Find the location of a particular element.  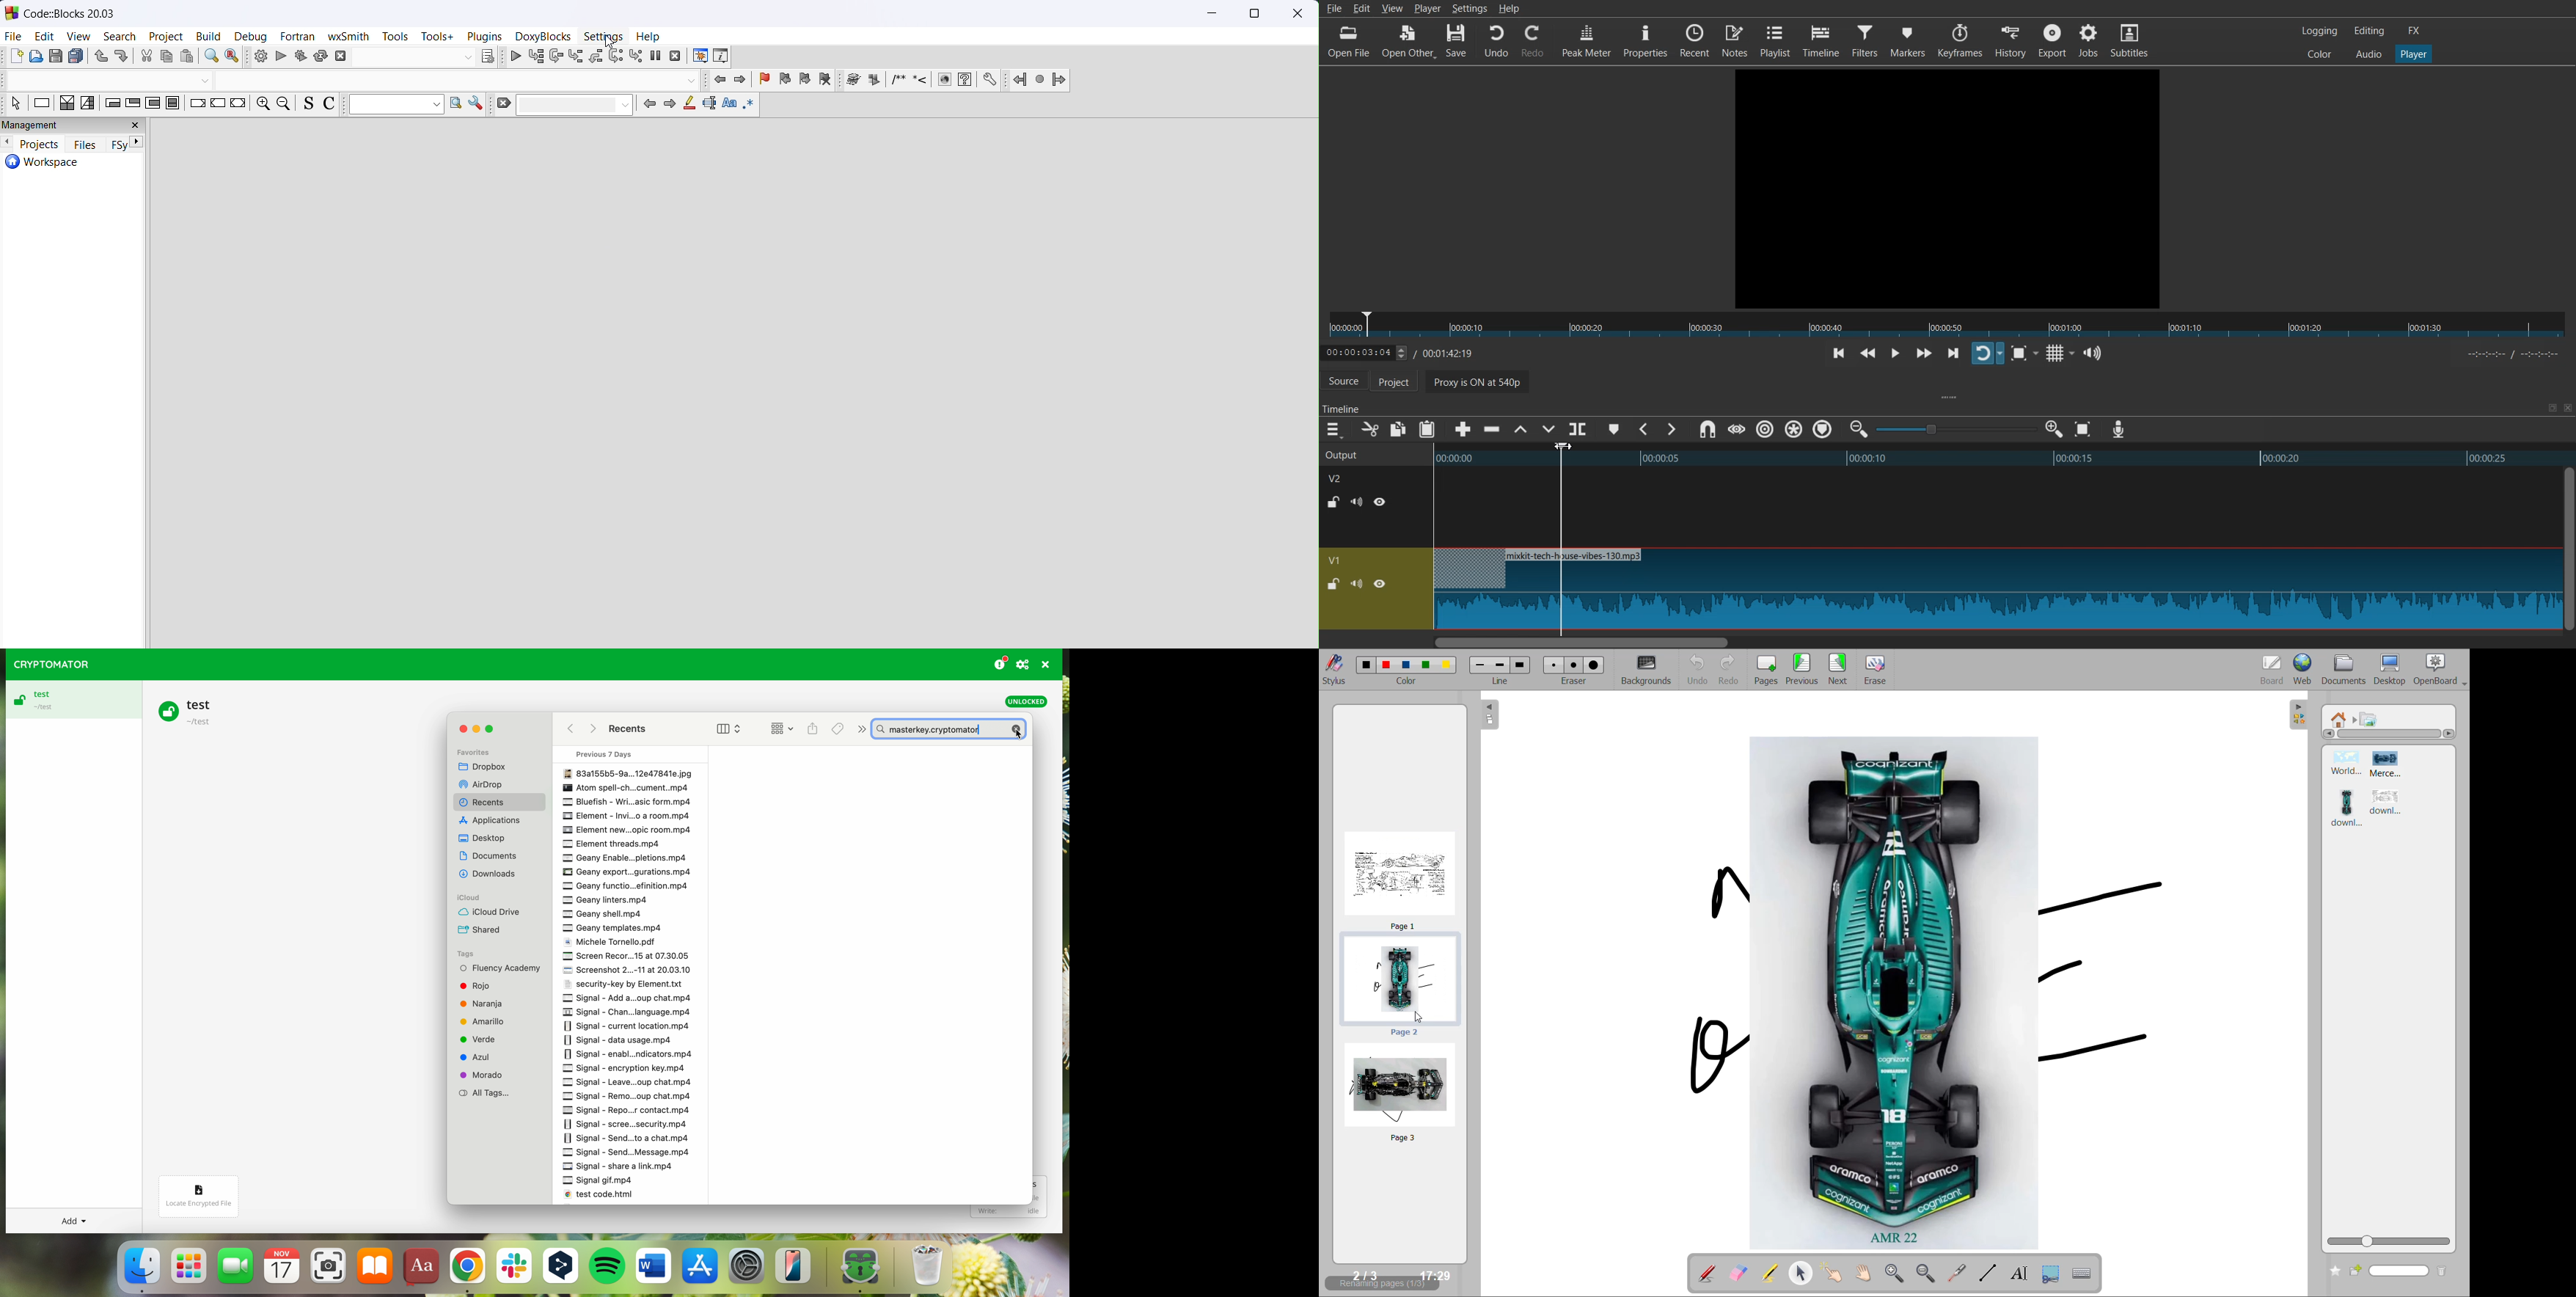

Source is located at coordinates (1344, 382).